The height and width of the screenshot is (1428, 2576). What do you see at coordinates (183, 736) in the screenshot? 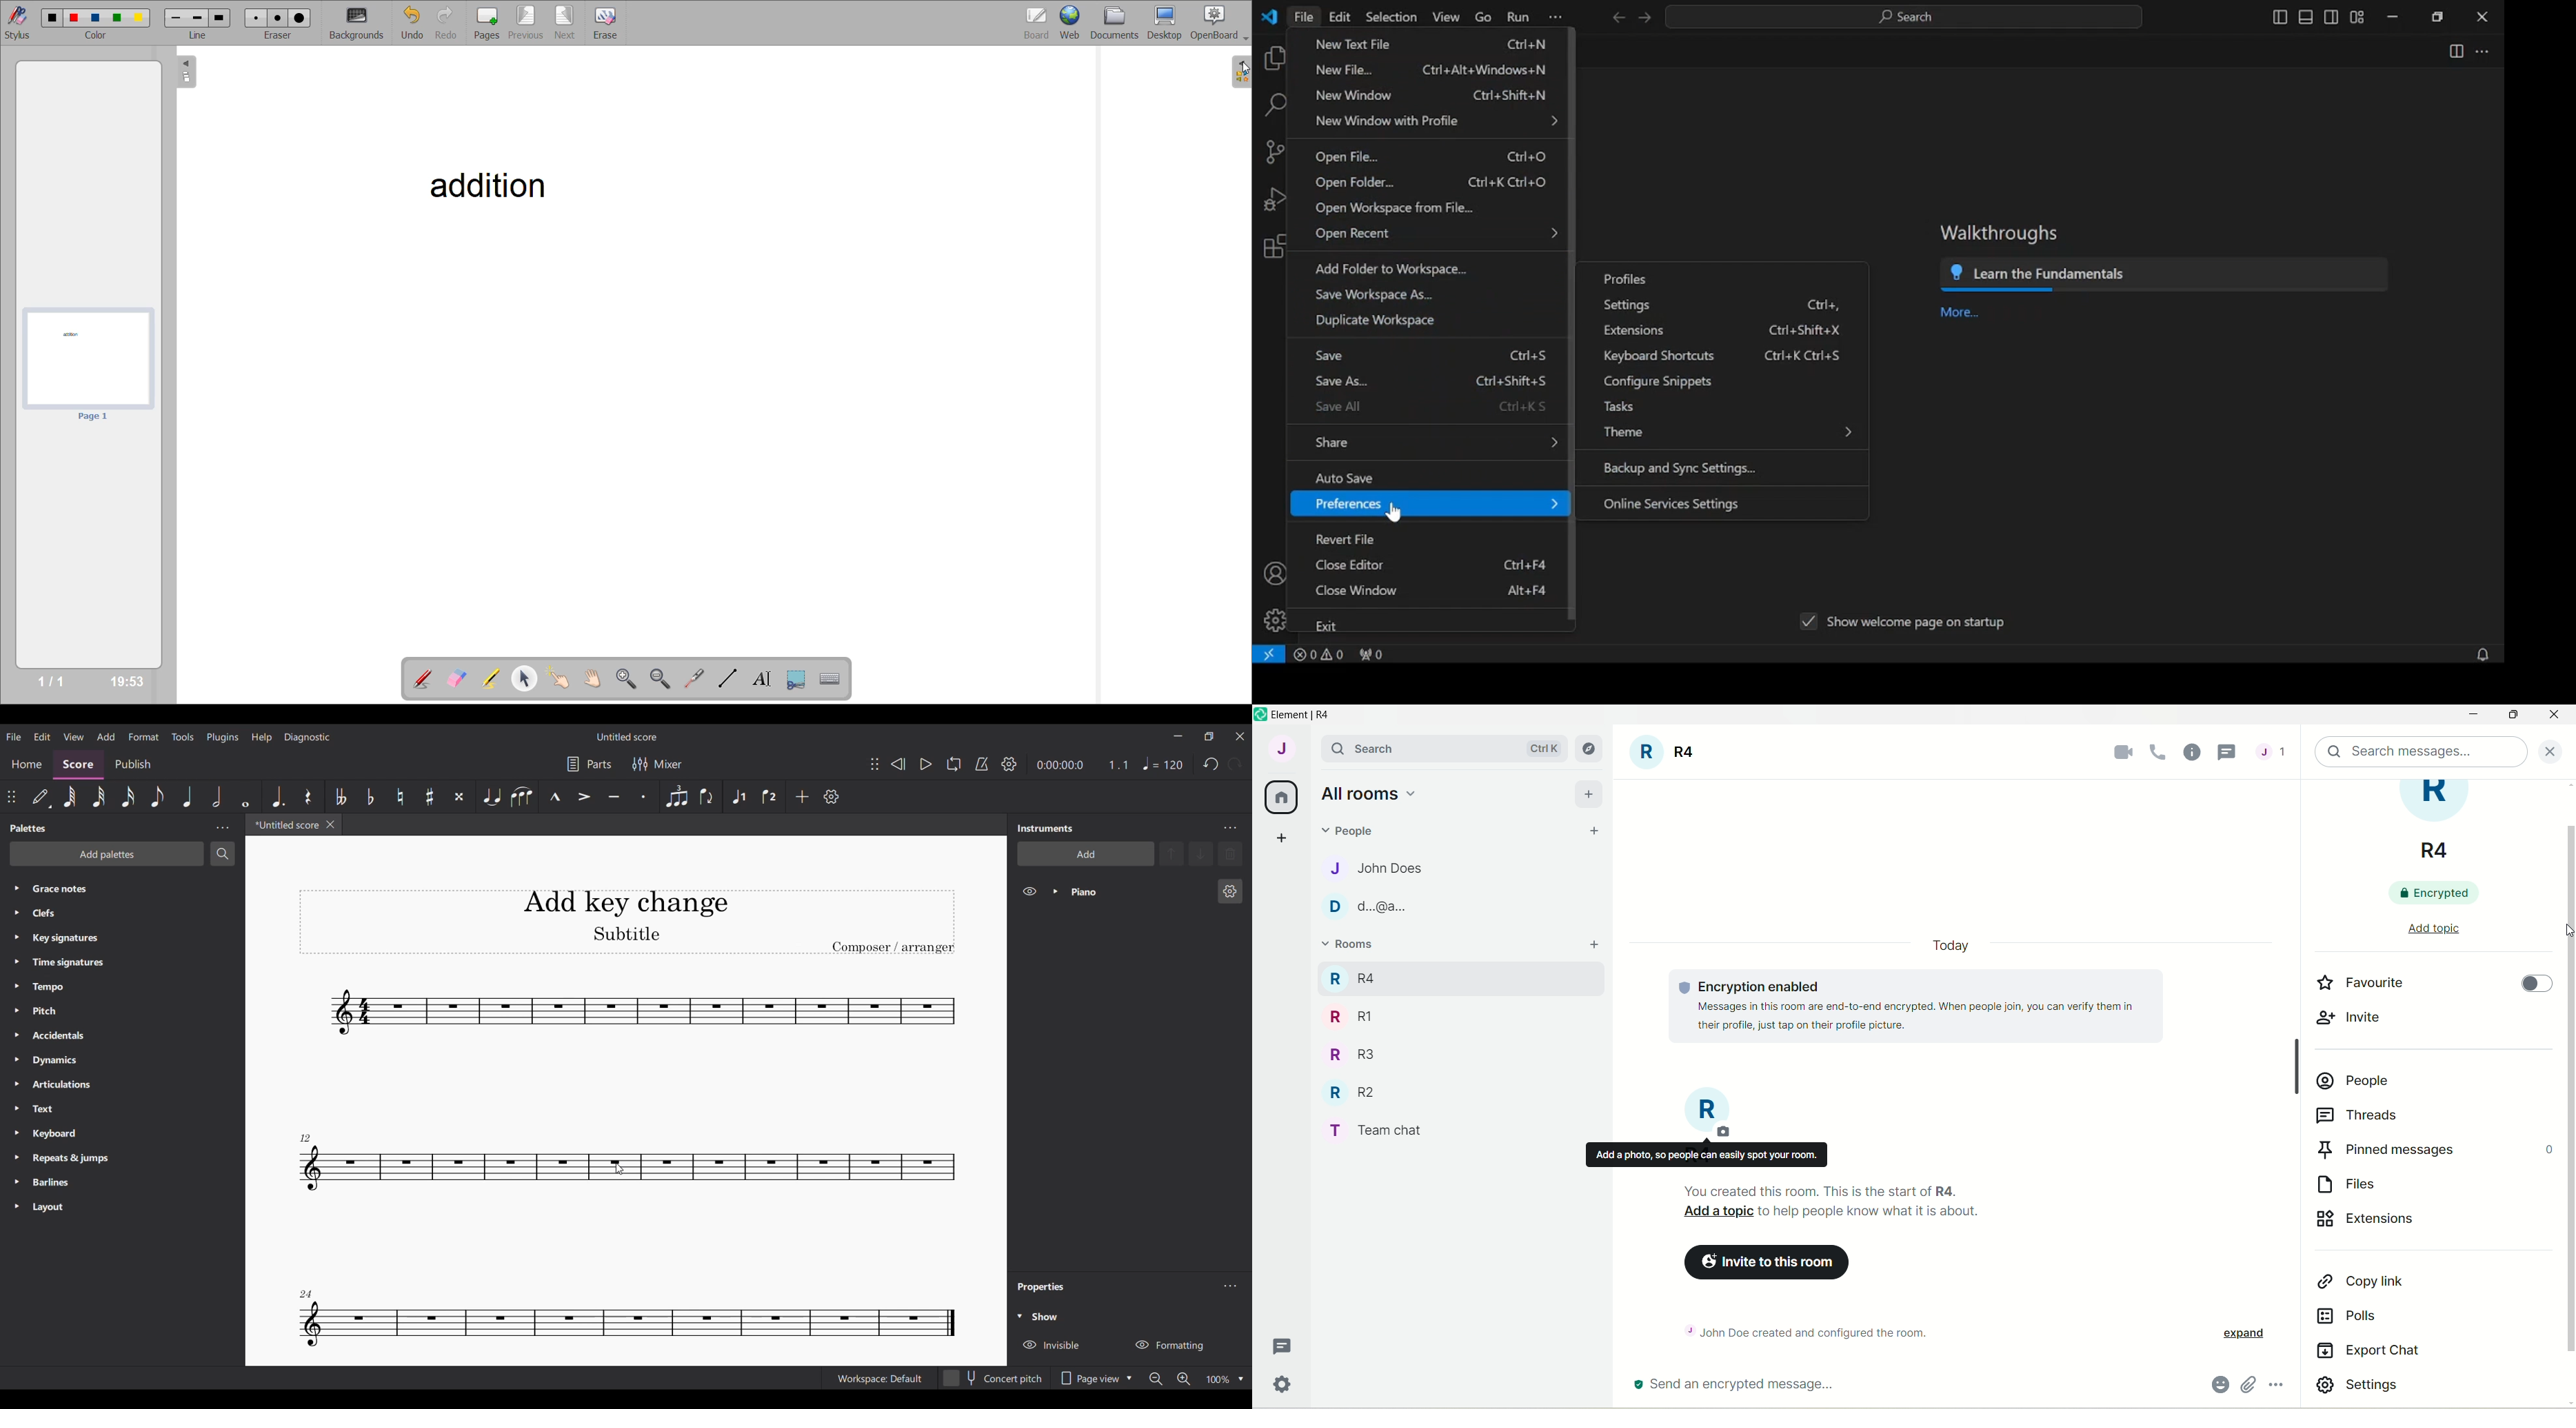
I see `Tools menu` at bounding box center [183, 736].